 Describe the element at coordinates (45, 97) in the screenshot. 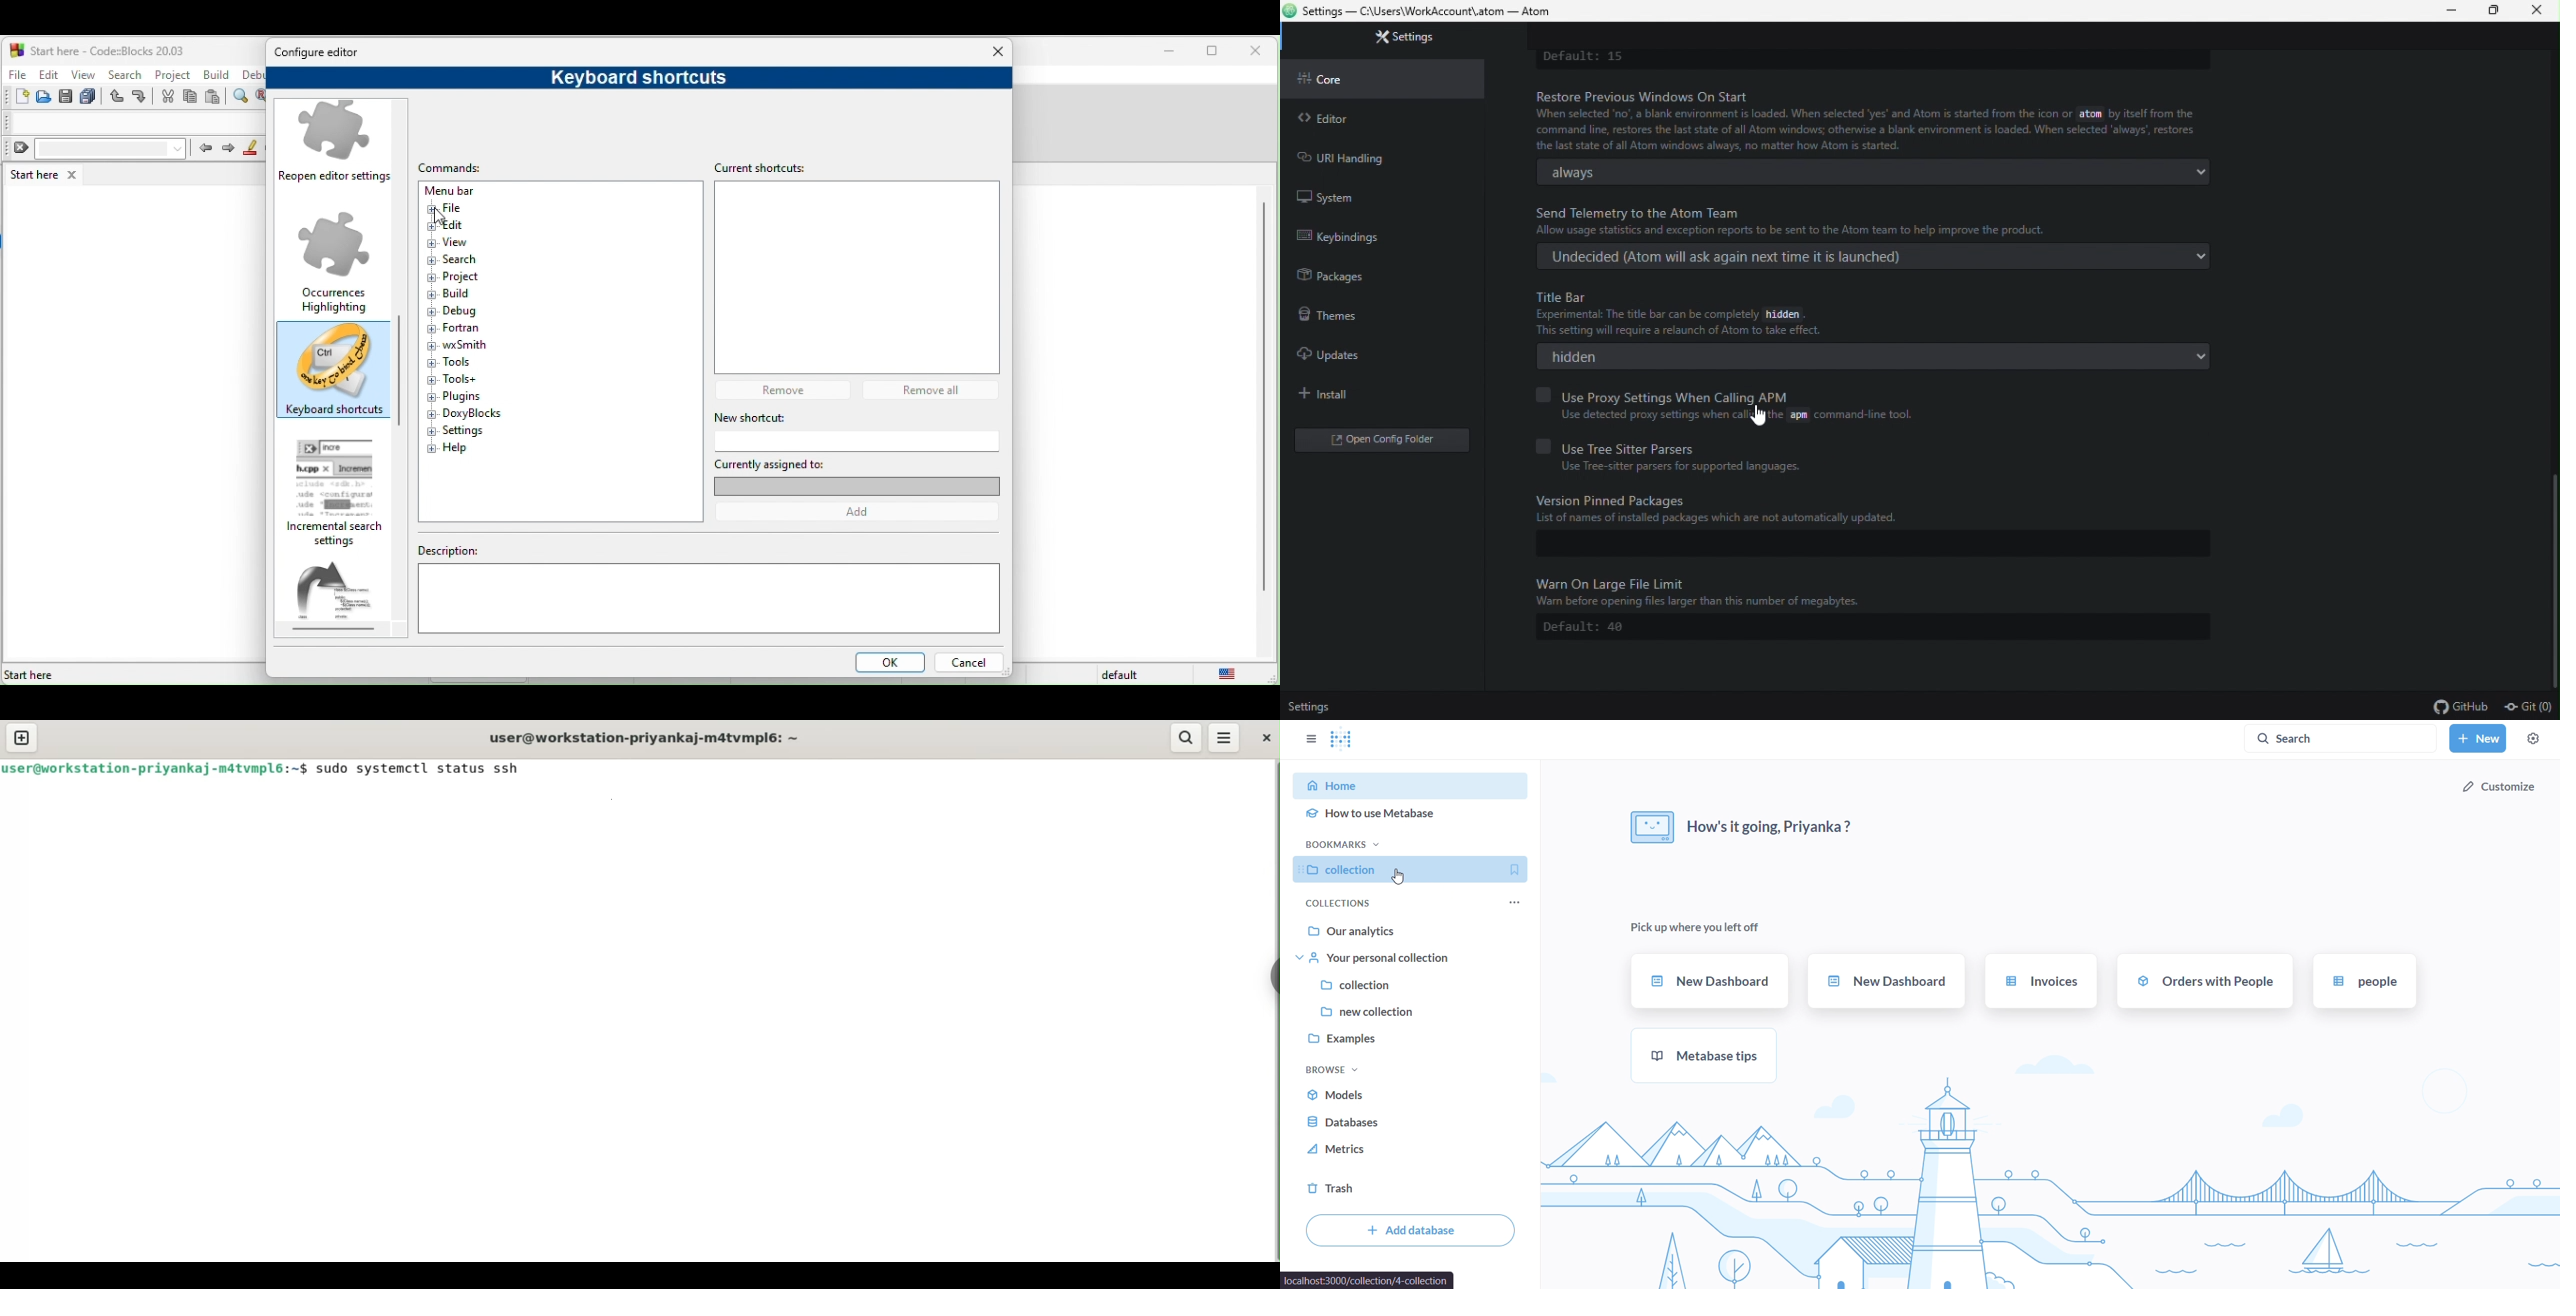

I see `open` at that location.